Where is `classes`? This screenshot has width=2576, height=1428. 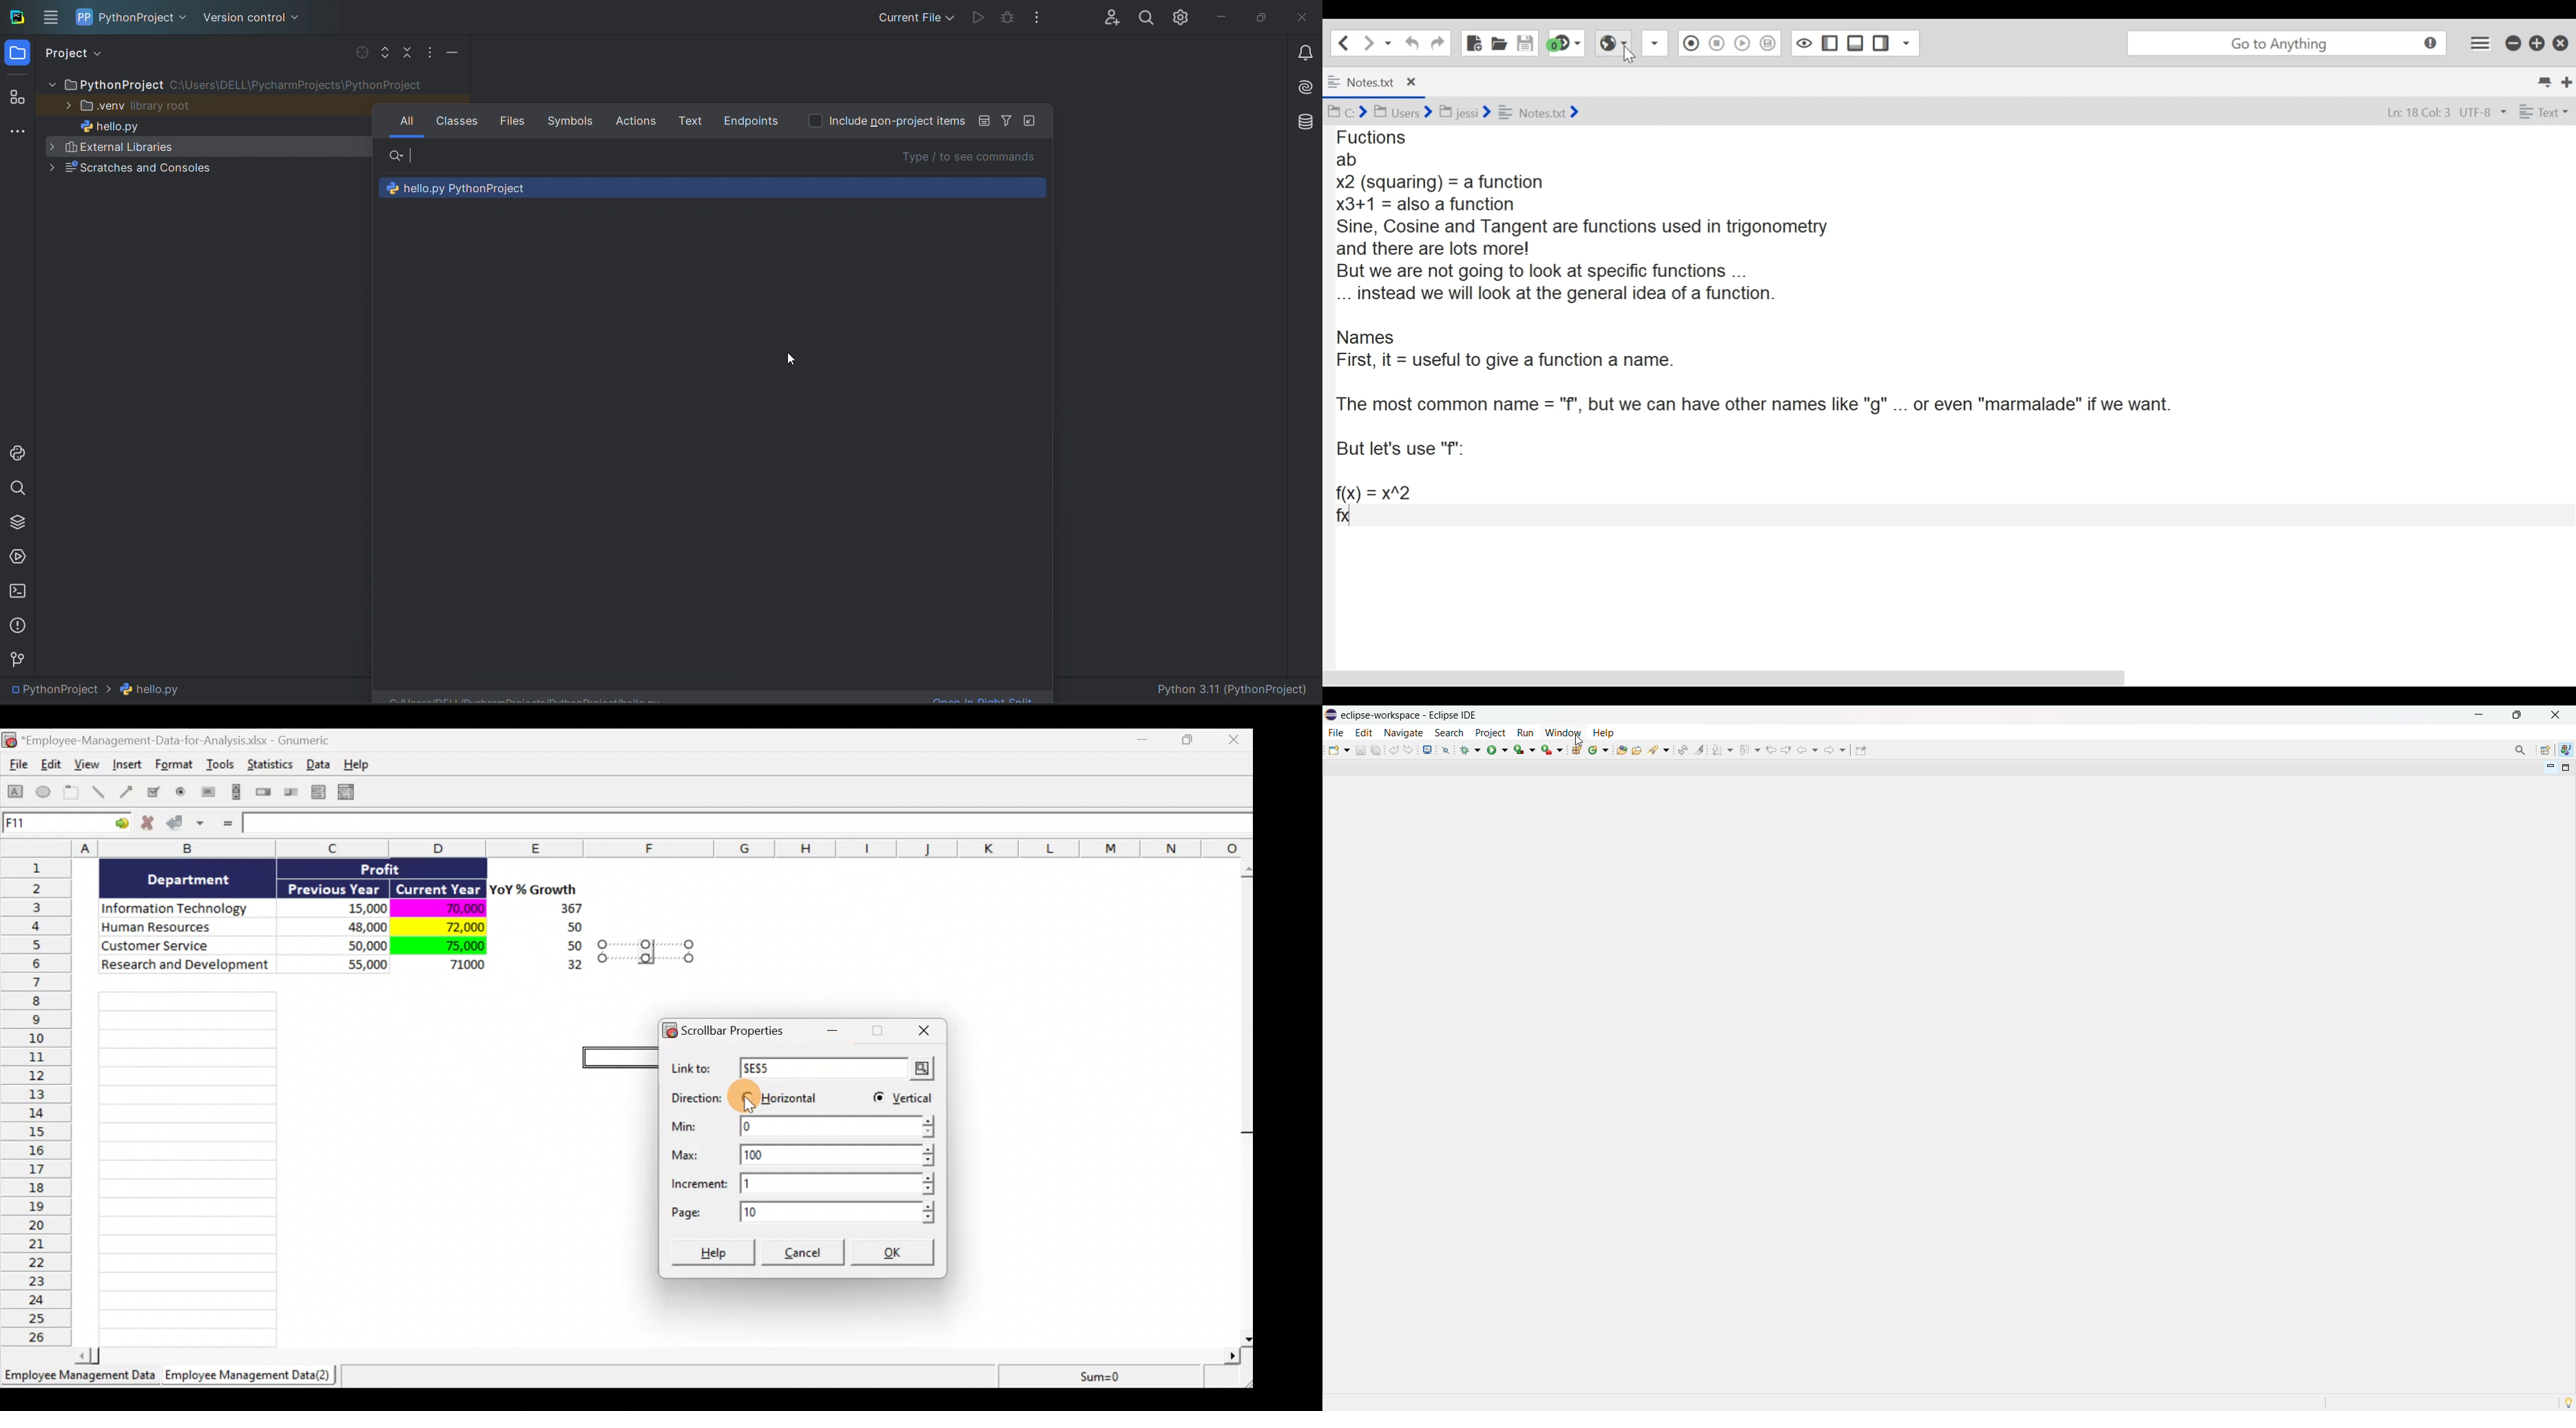 classes is located at coordinates (458, 123).